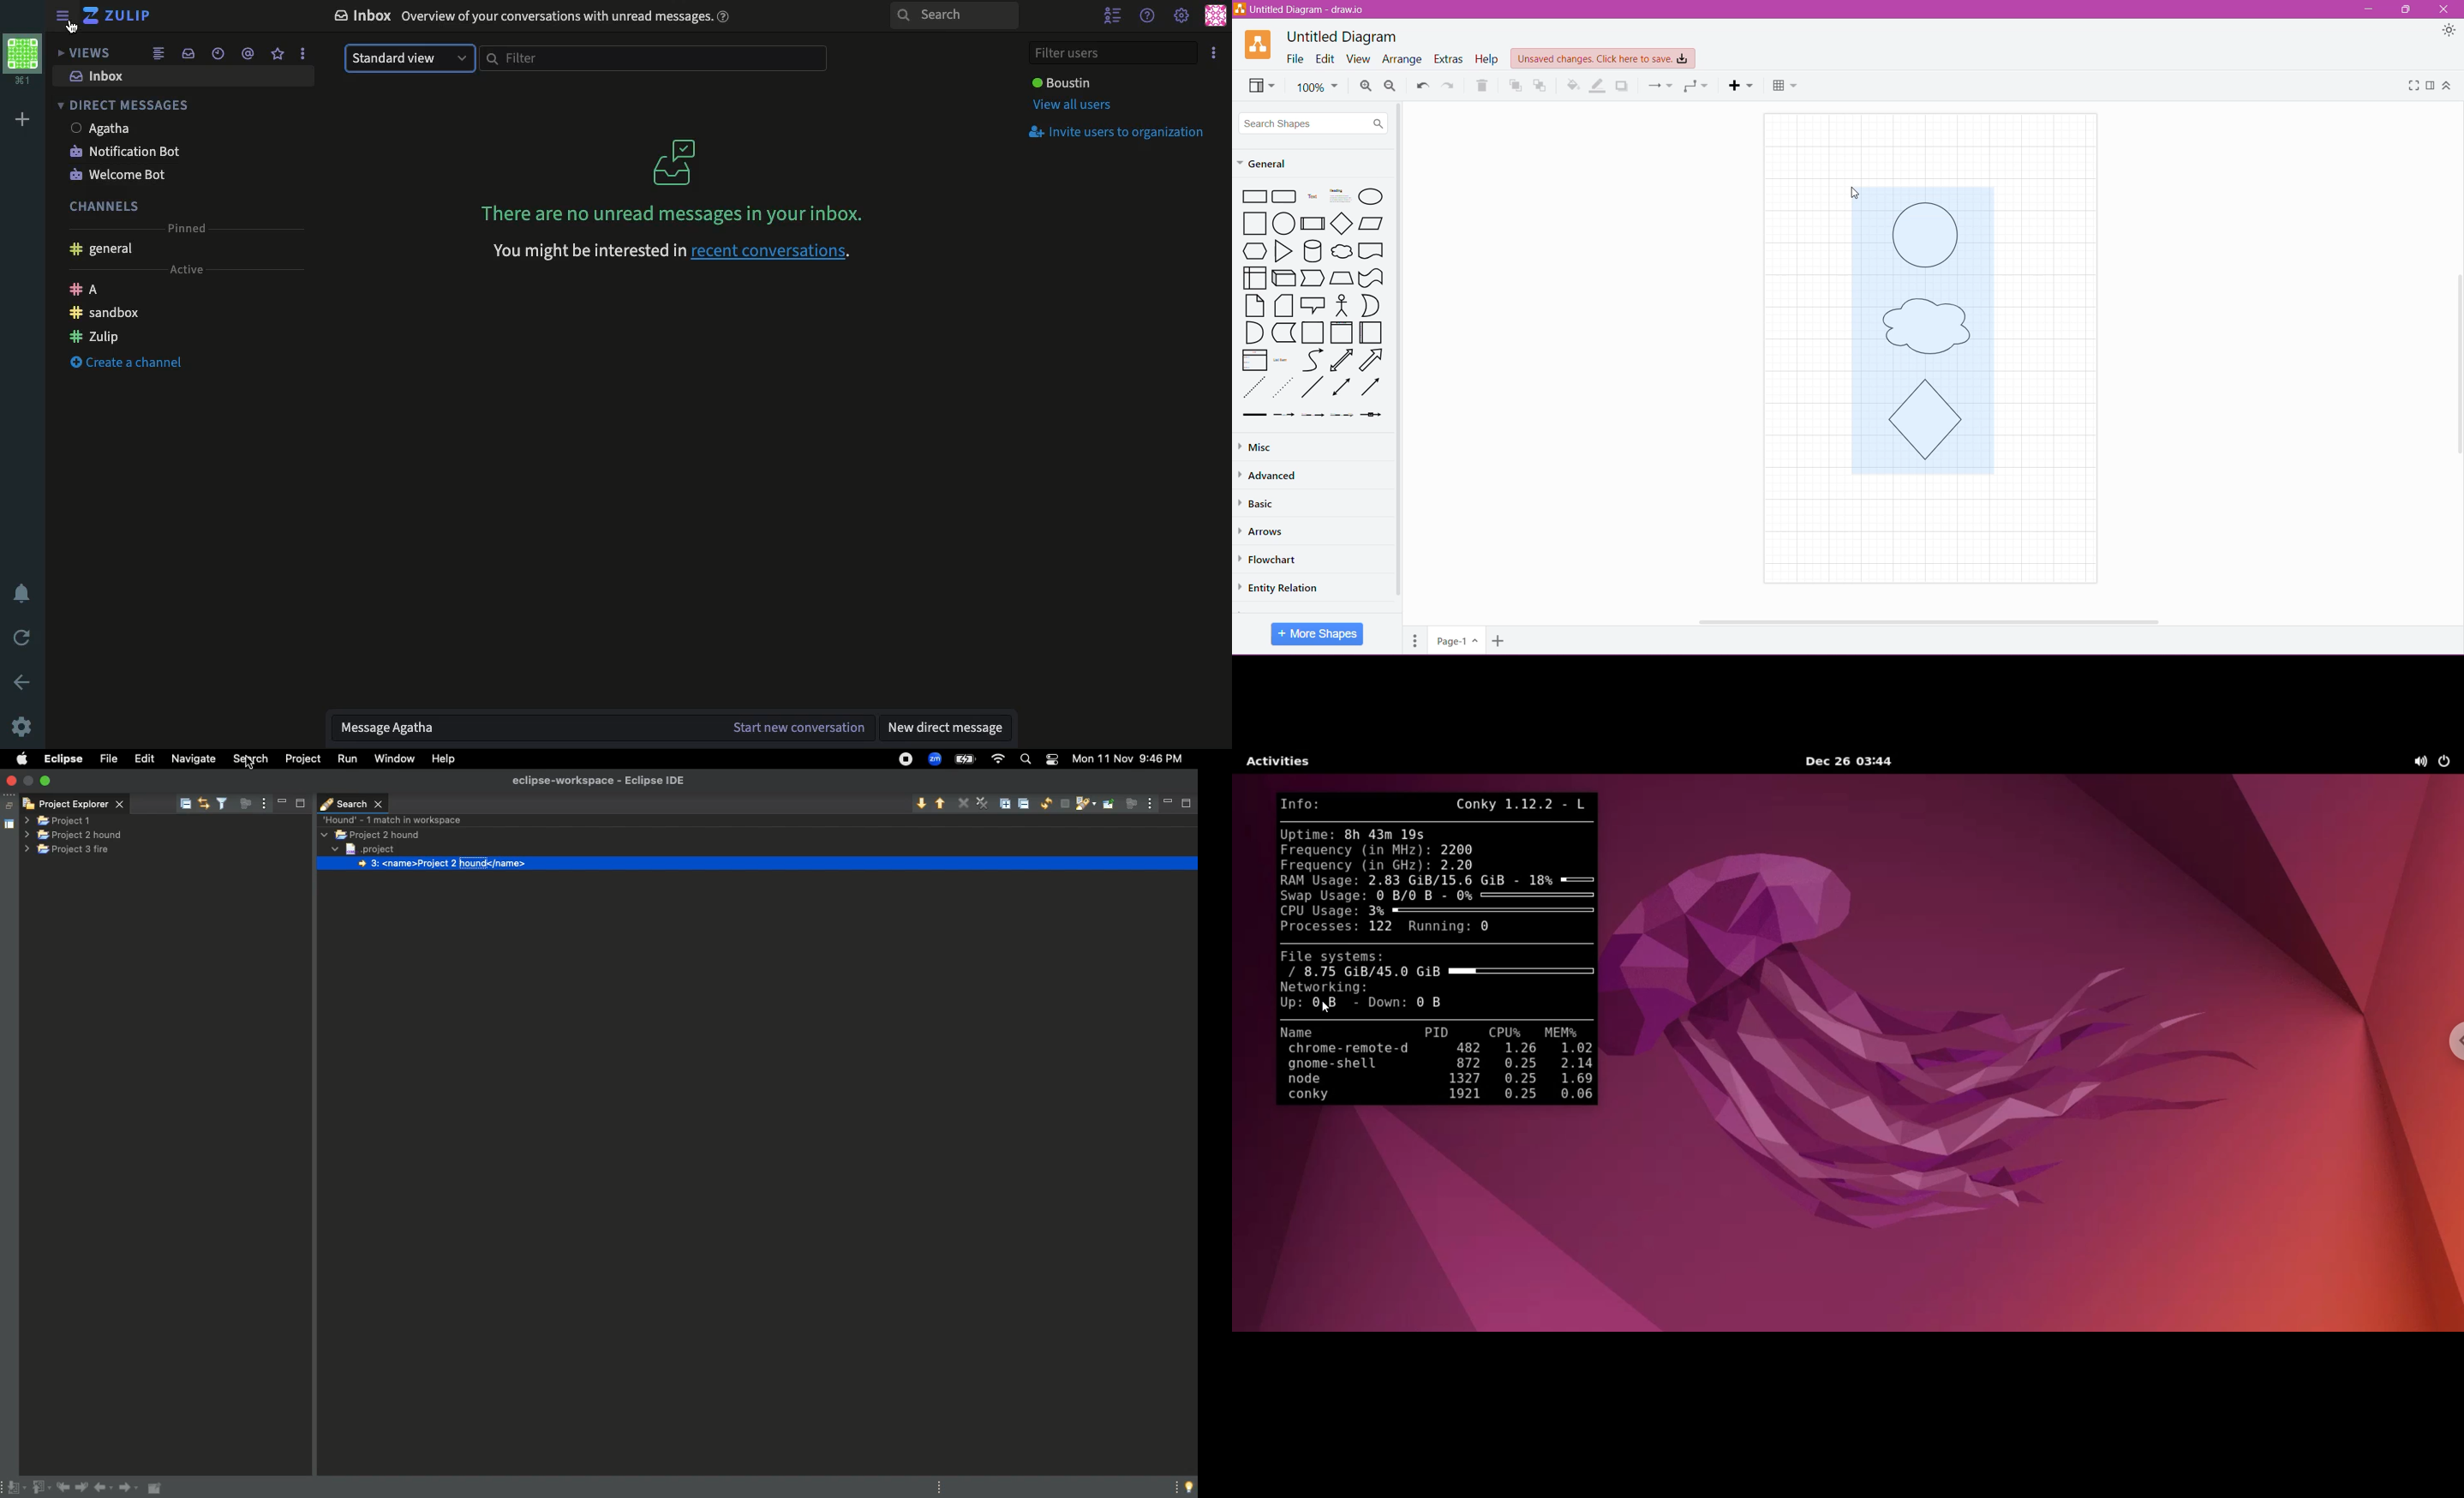  I want to click on maximise, so click(300, 801).